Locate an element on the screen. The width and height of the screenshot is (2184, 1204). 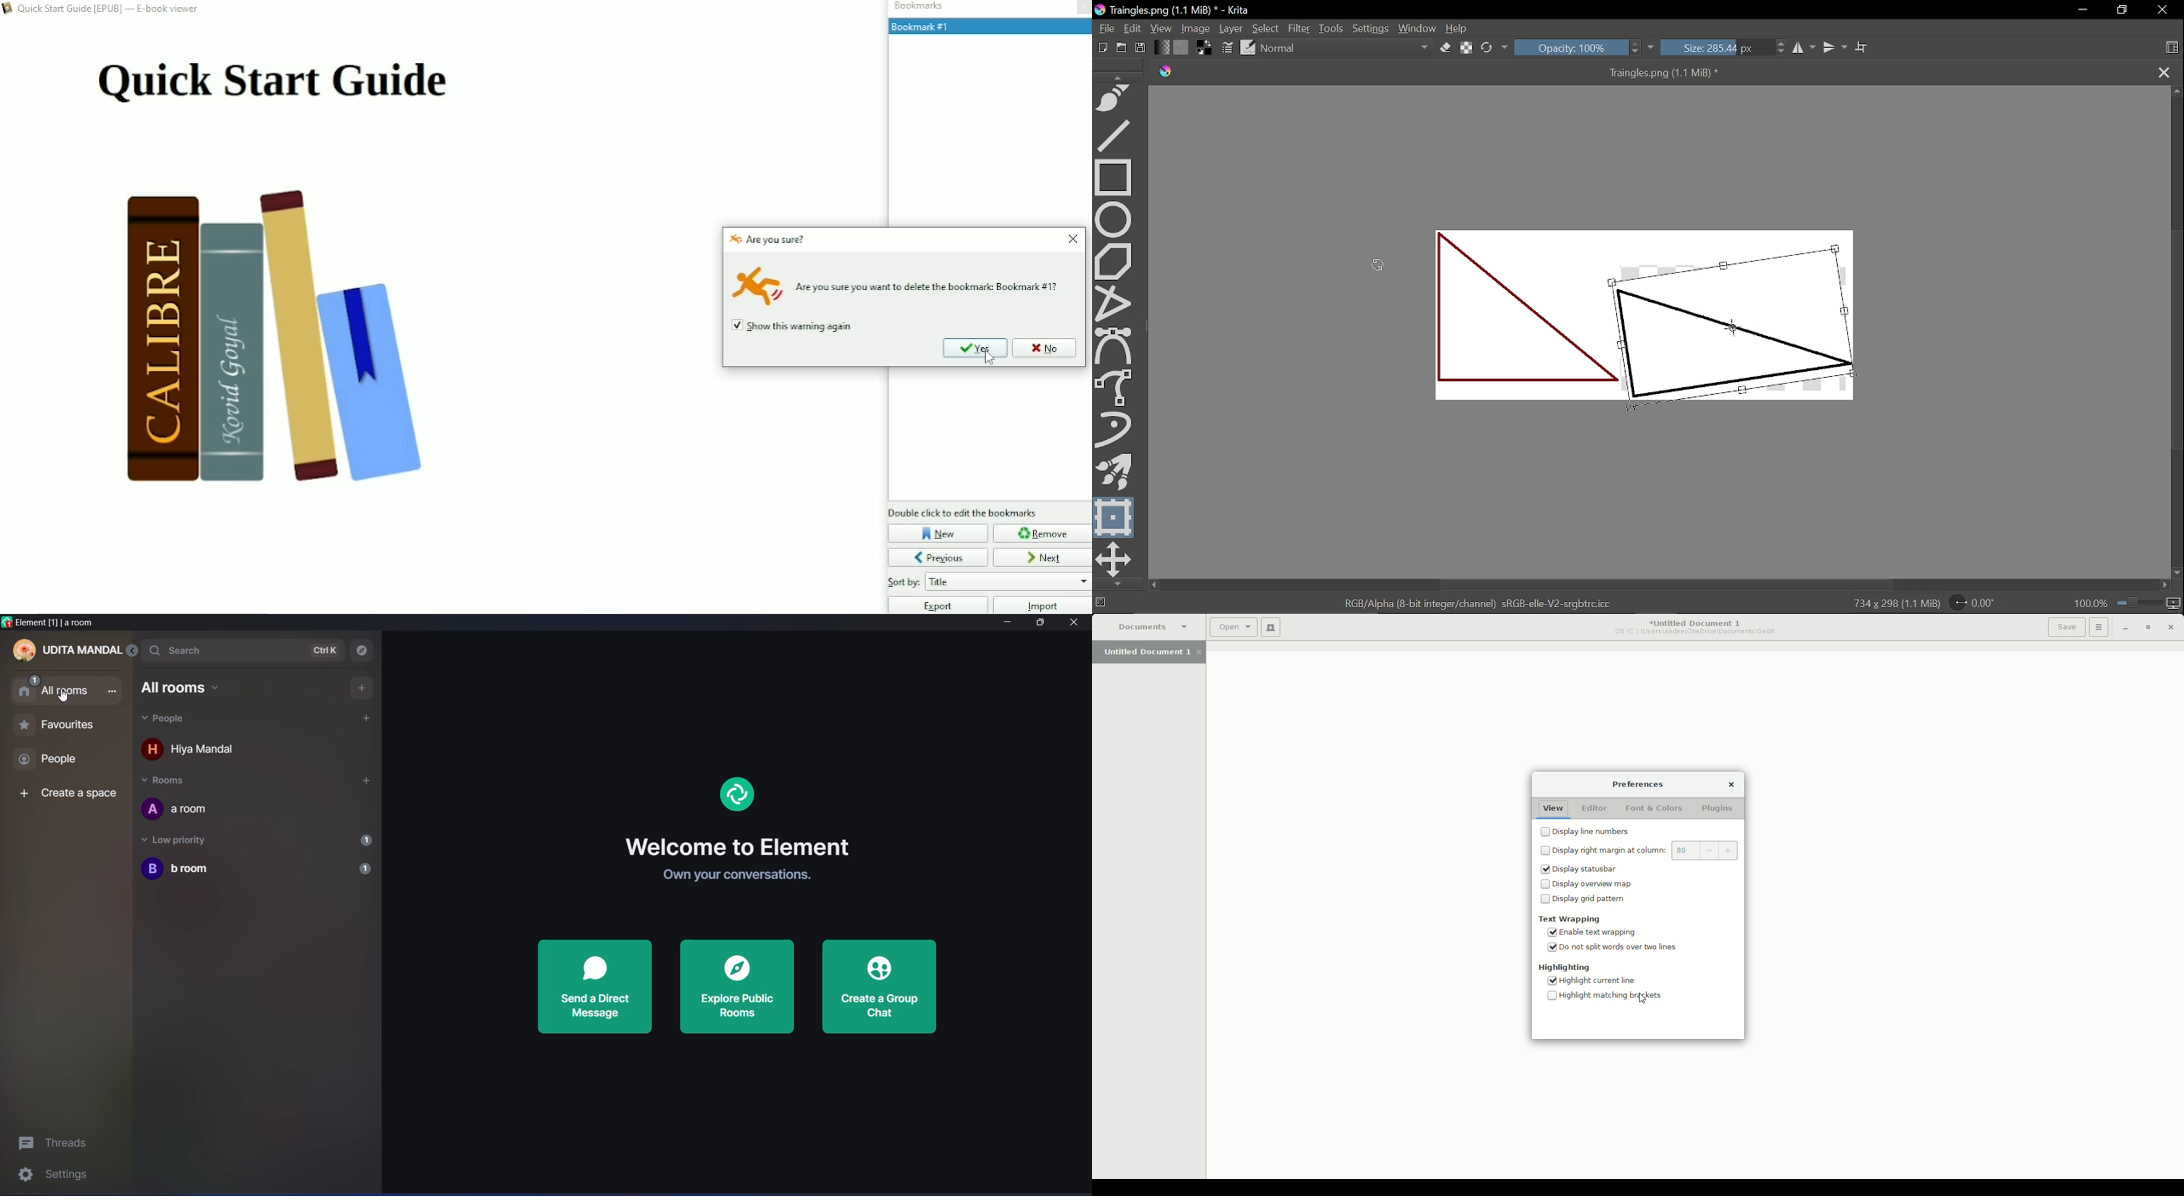
~ Low priority is located at coordinates (183, 839).